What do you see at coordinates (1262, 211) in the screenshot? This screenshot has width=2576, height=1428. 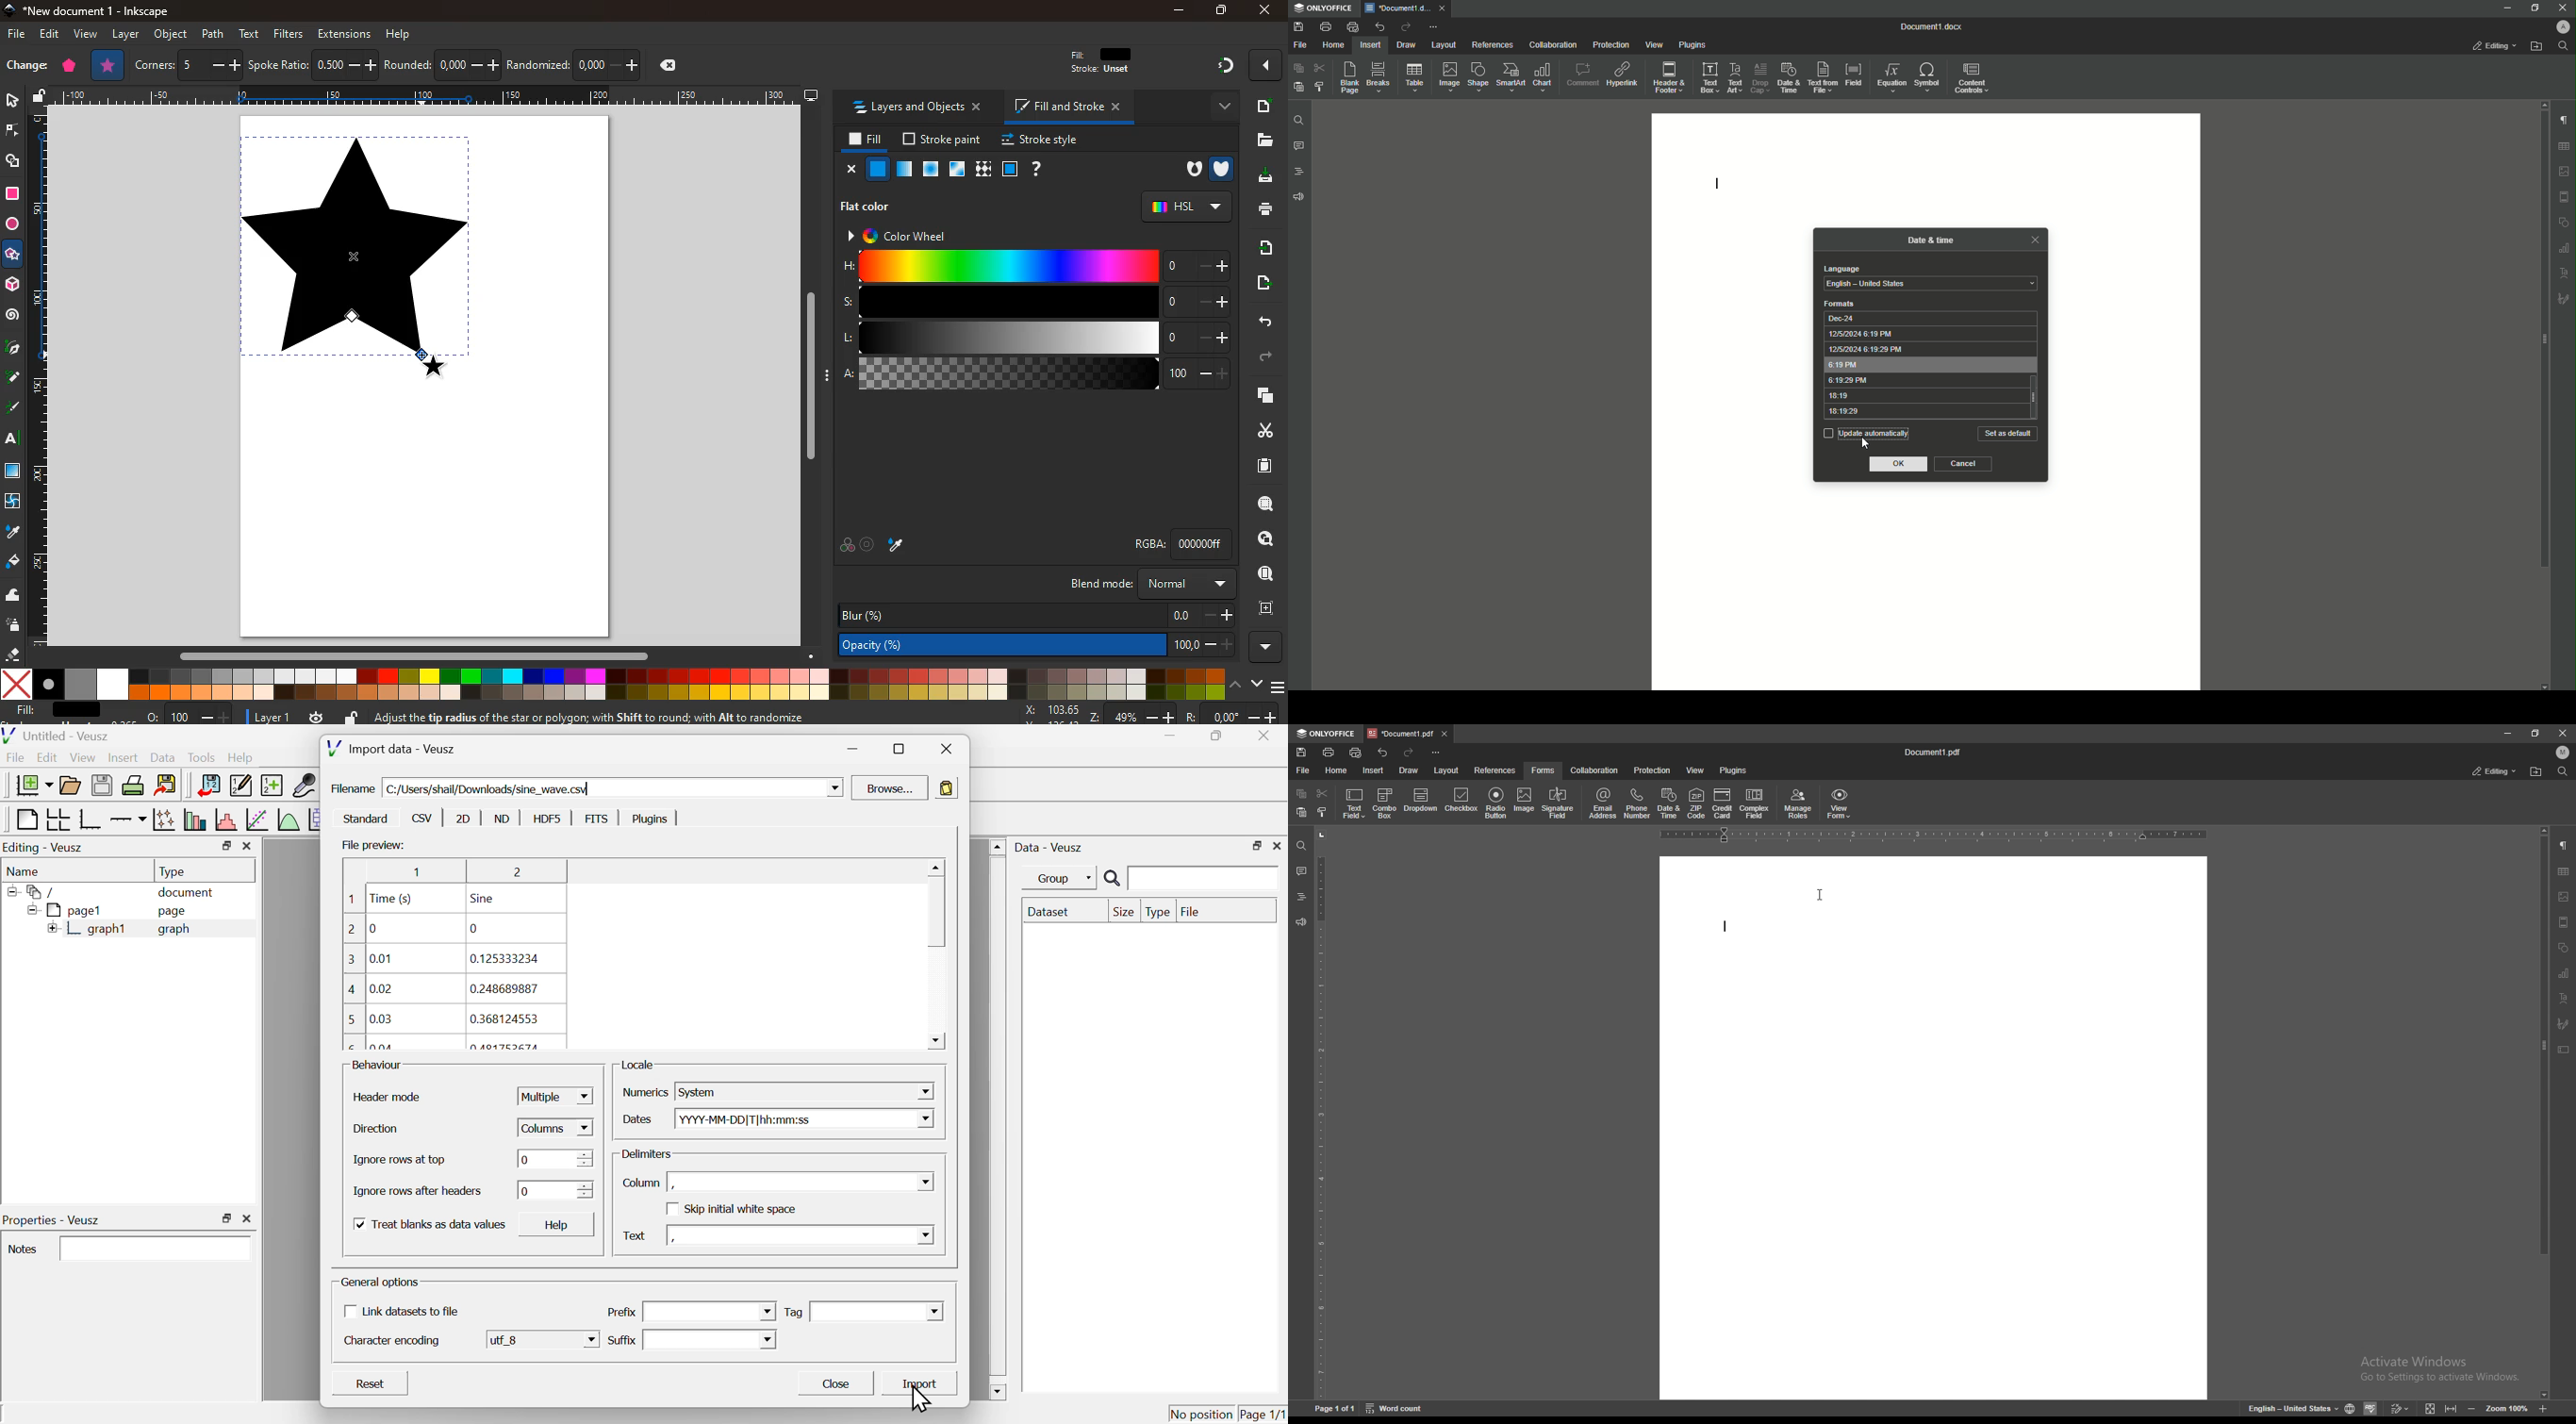 I see `print` at bounding box center [1262, 211].